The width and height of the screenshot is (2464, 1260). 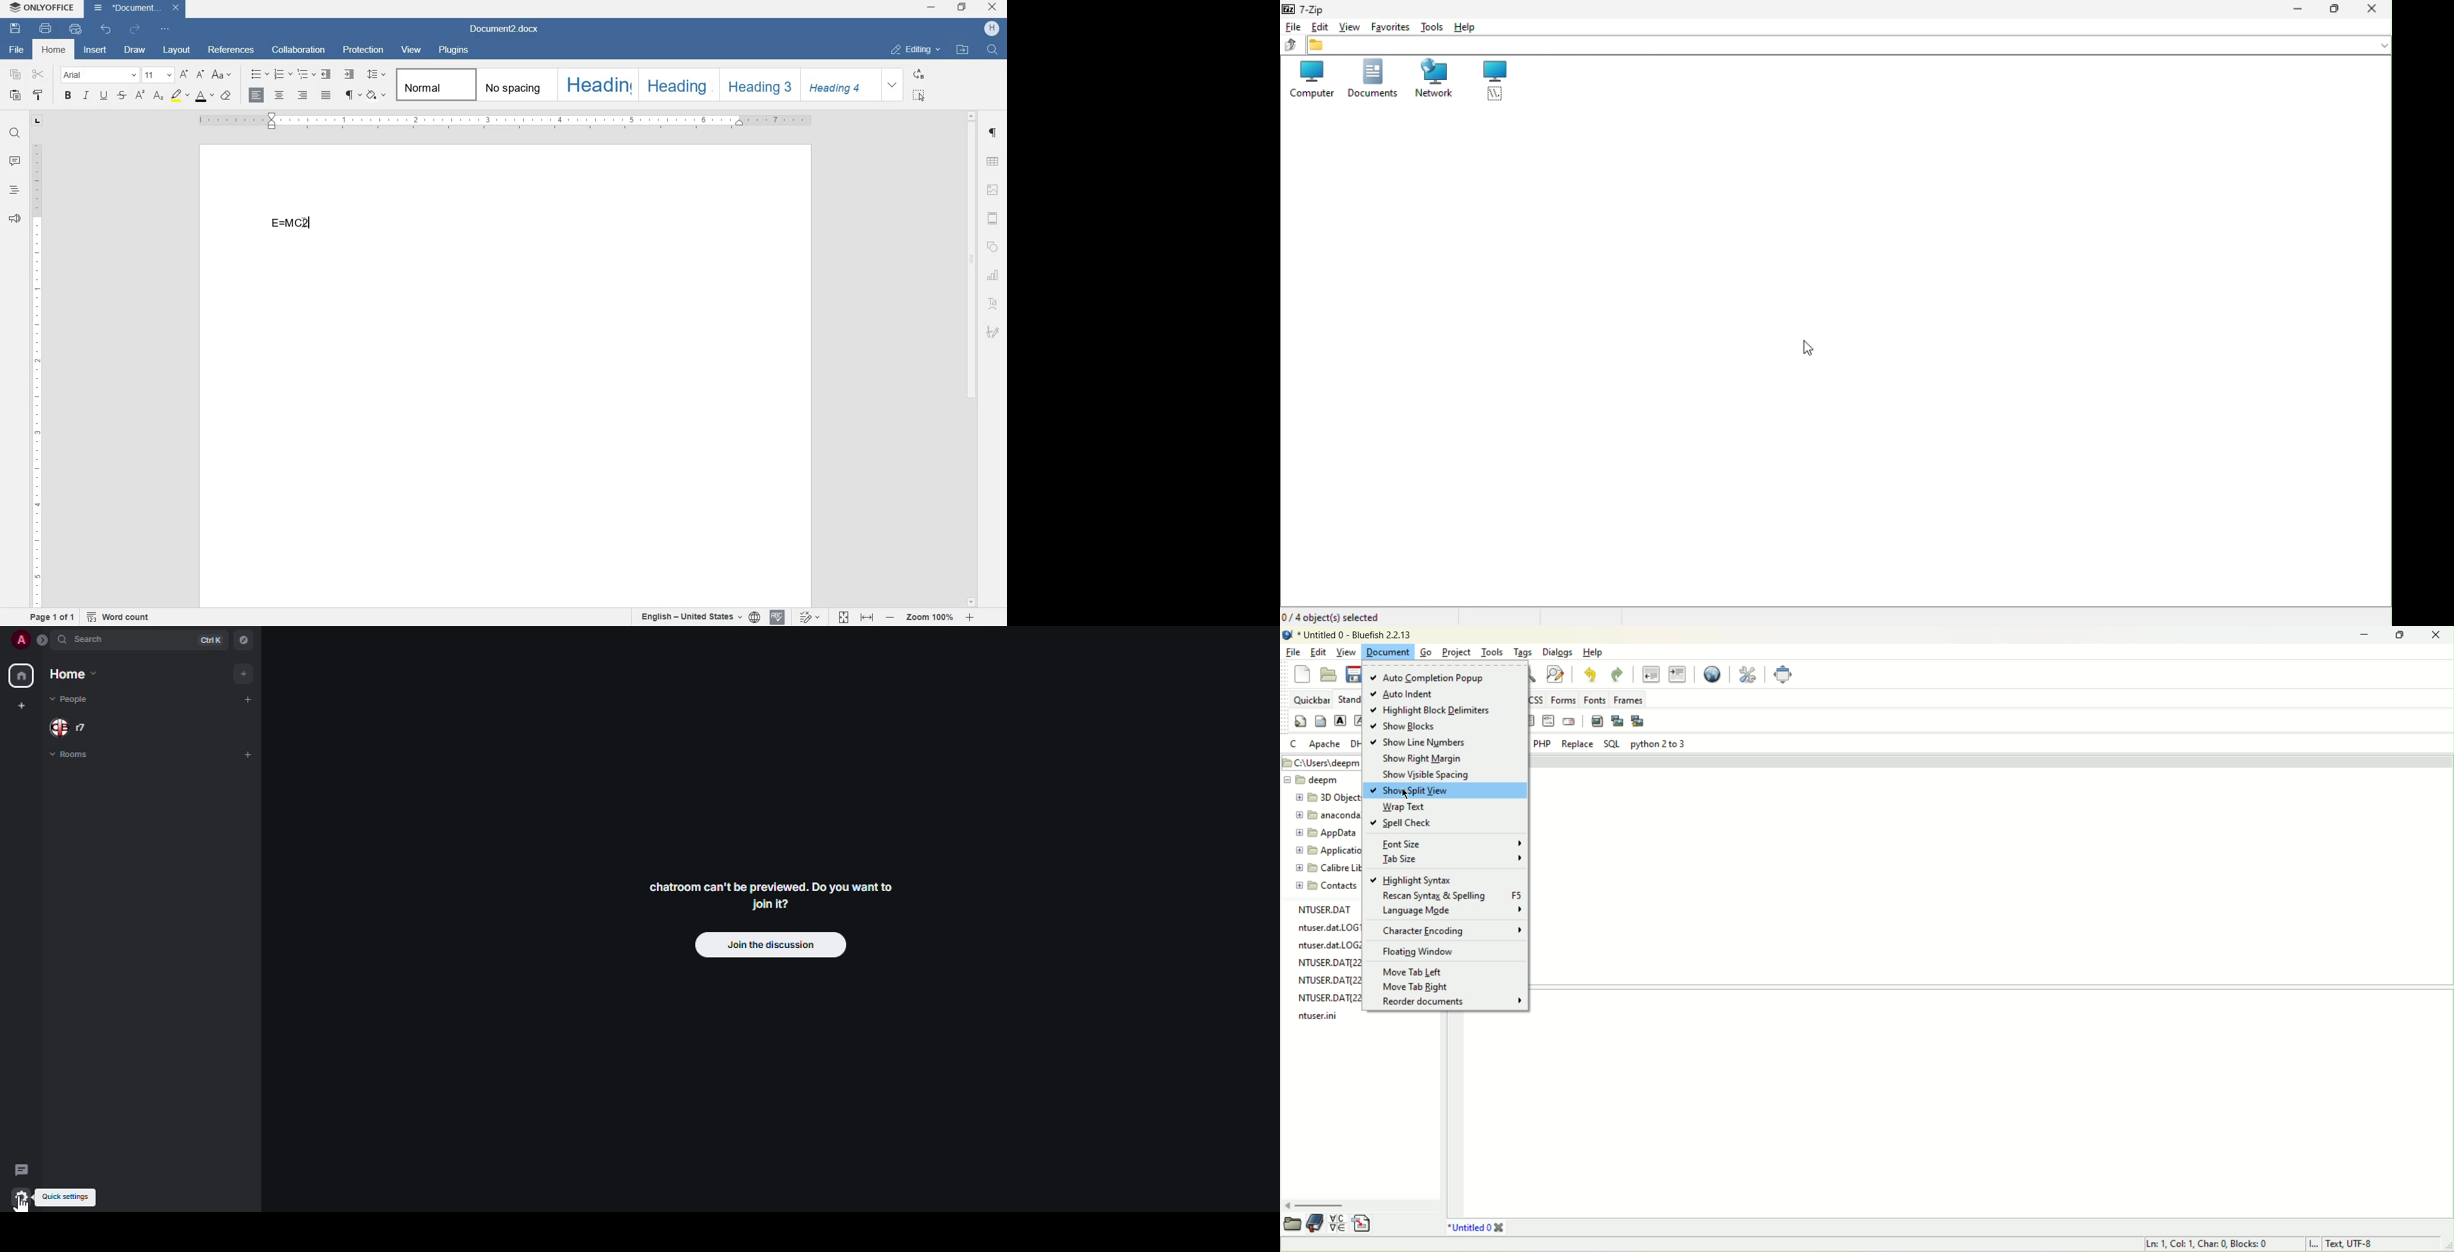 I want to click on threads, so click(x=21, y=1170).